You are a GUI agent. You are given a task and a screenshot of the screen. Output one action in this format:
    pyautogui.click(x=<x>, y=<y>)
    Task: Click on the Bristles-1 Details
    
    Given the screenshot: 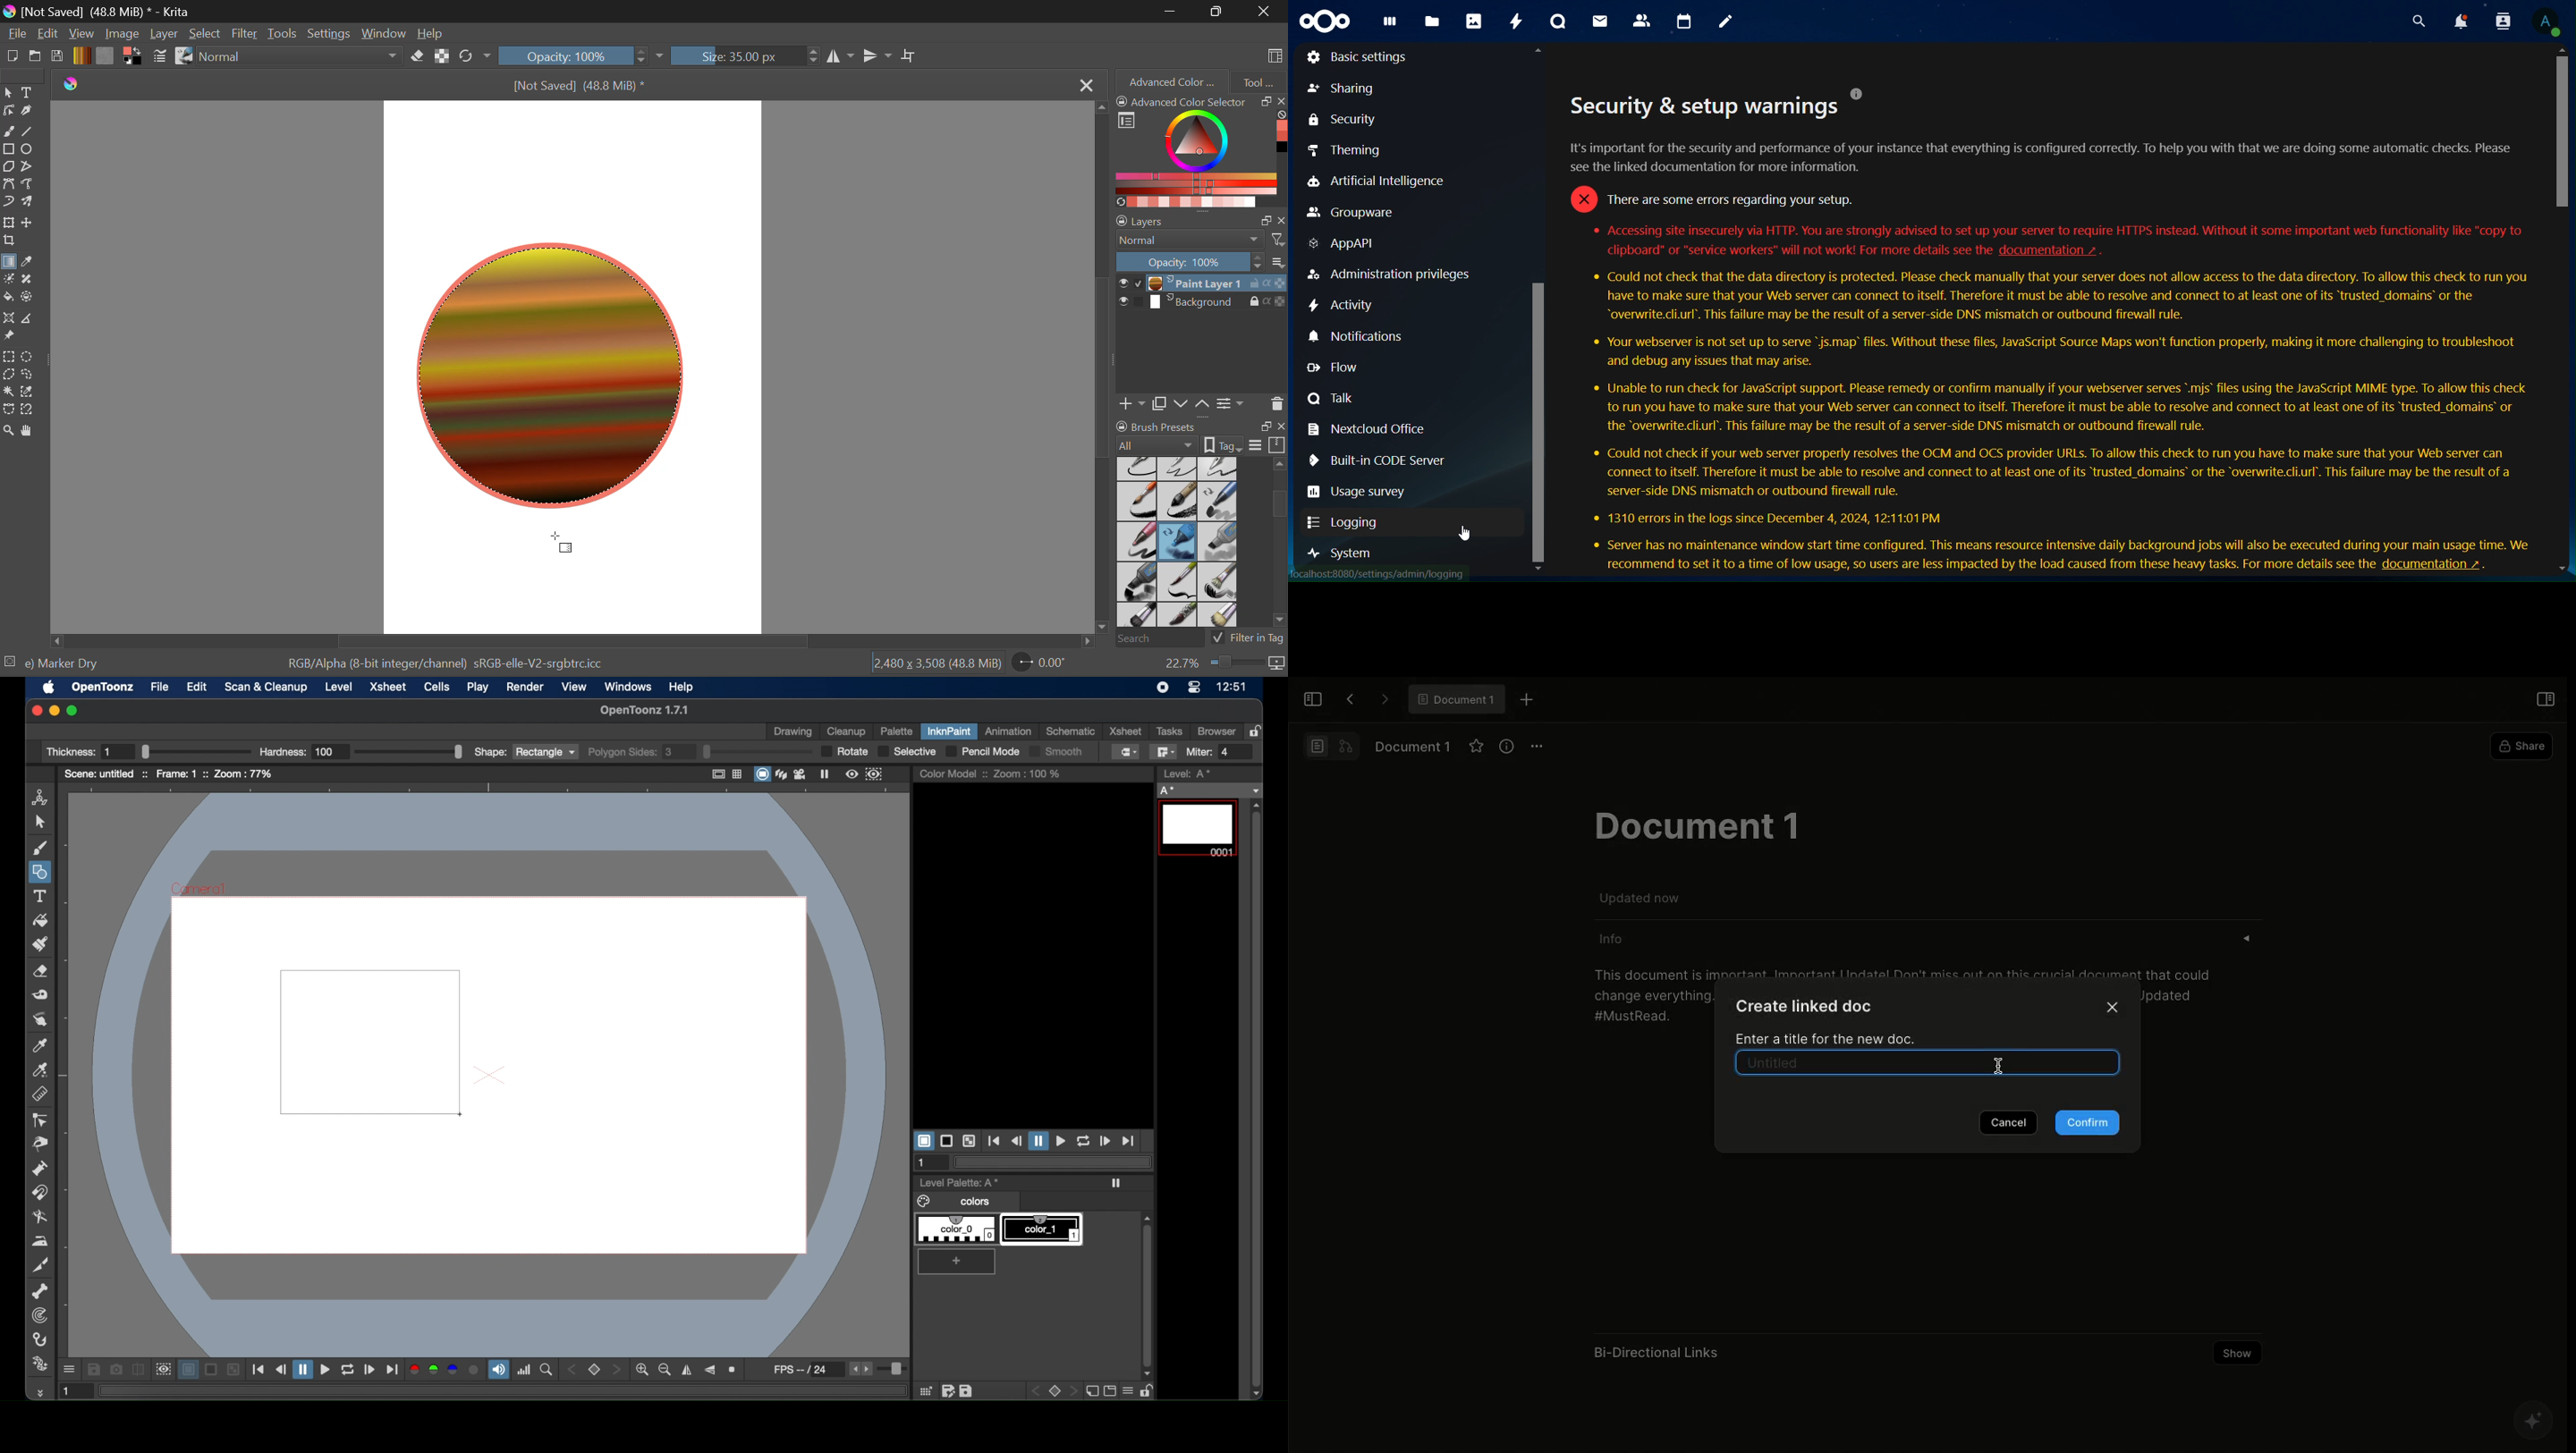 What is the action you would take?
    pyautogui.click(x=1178, y=581)
    